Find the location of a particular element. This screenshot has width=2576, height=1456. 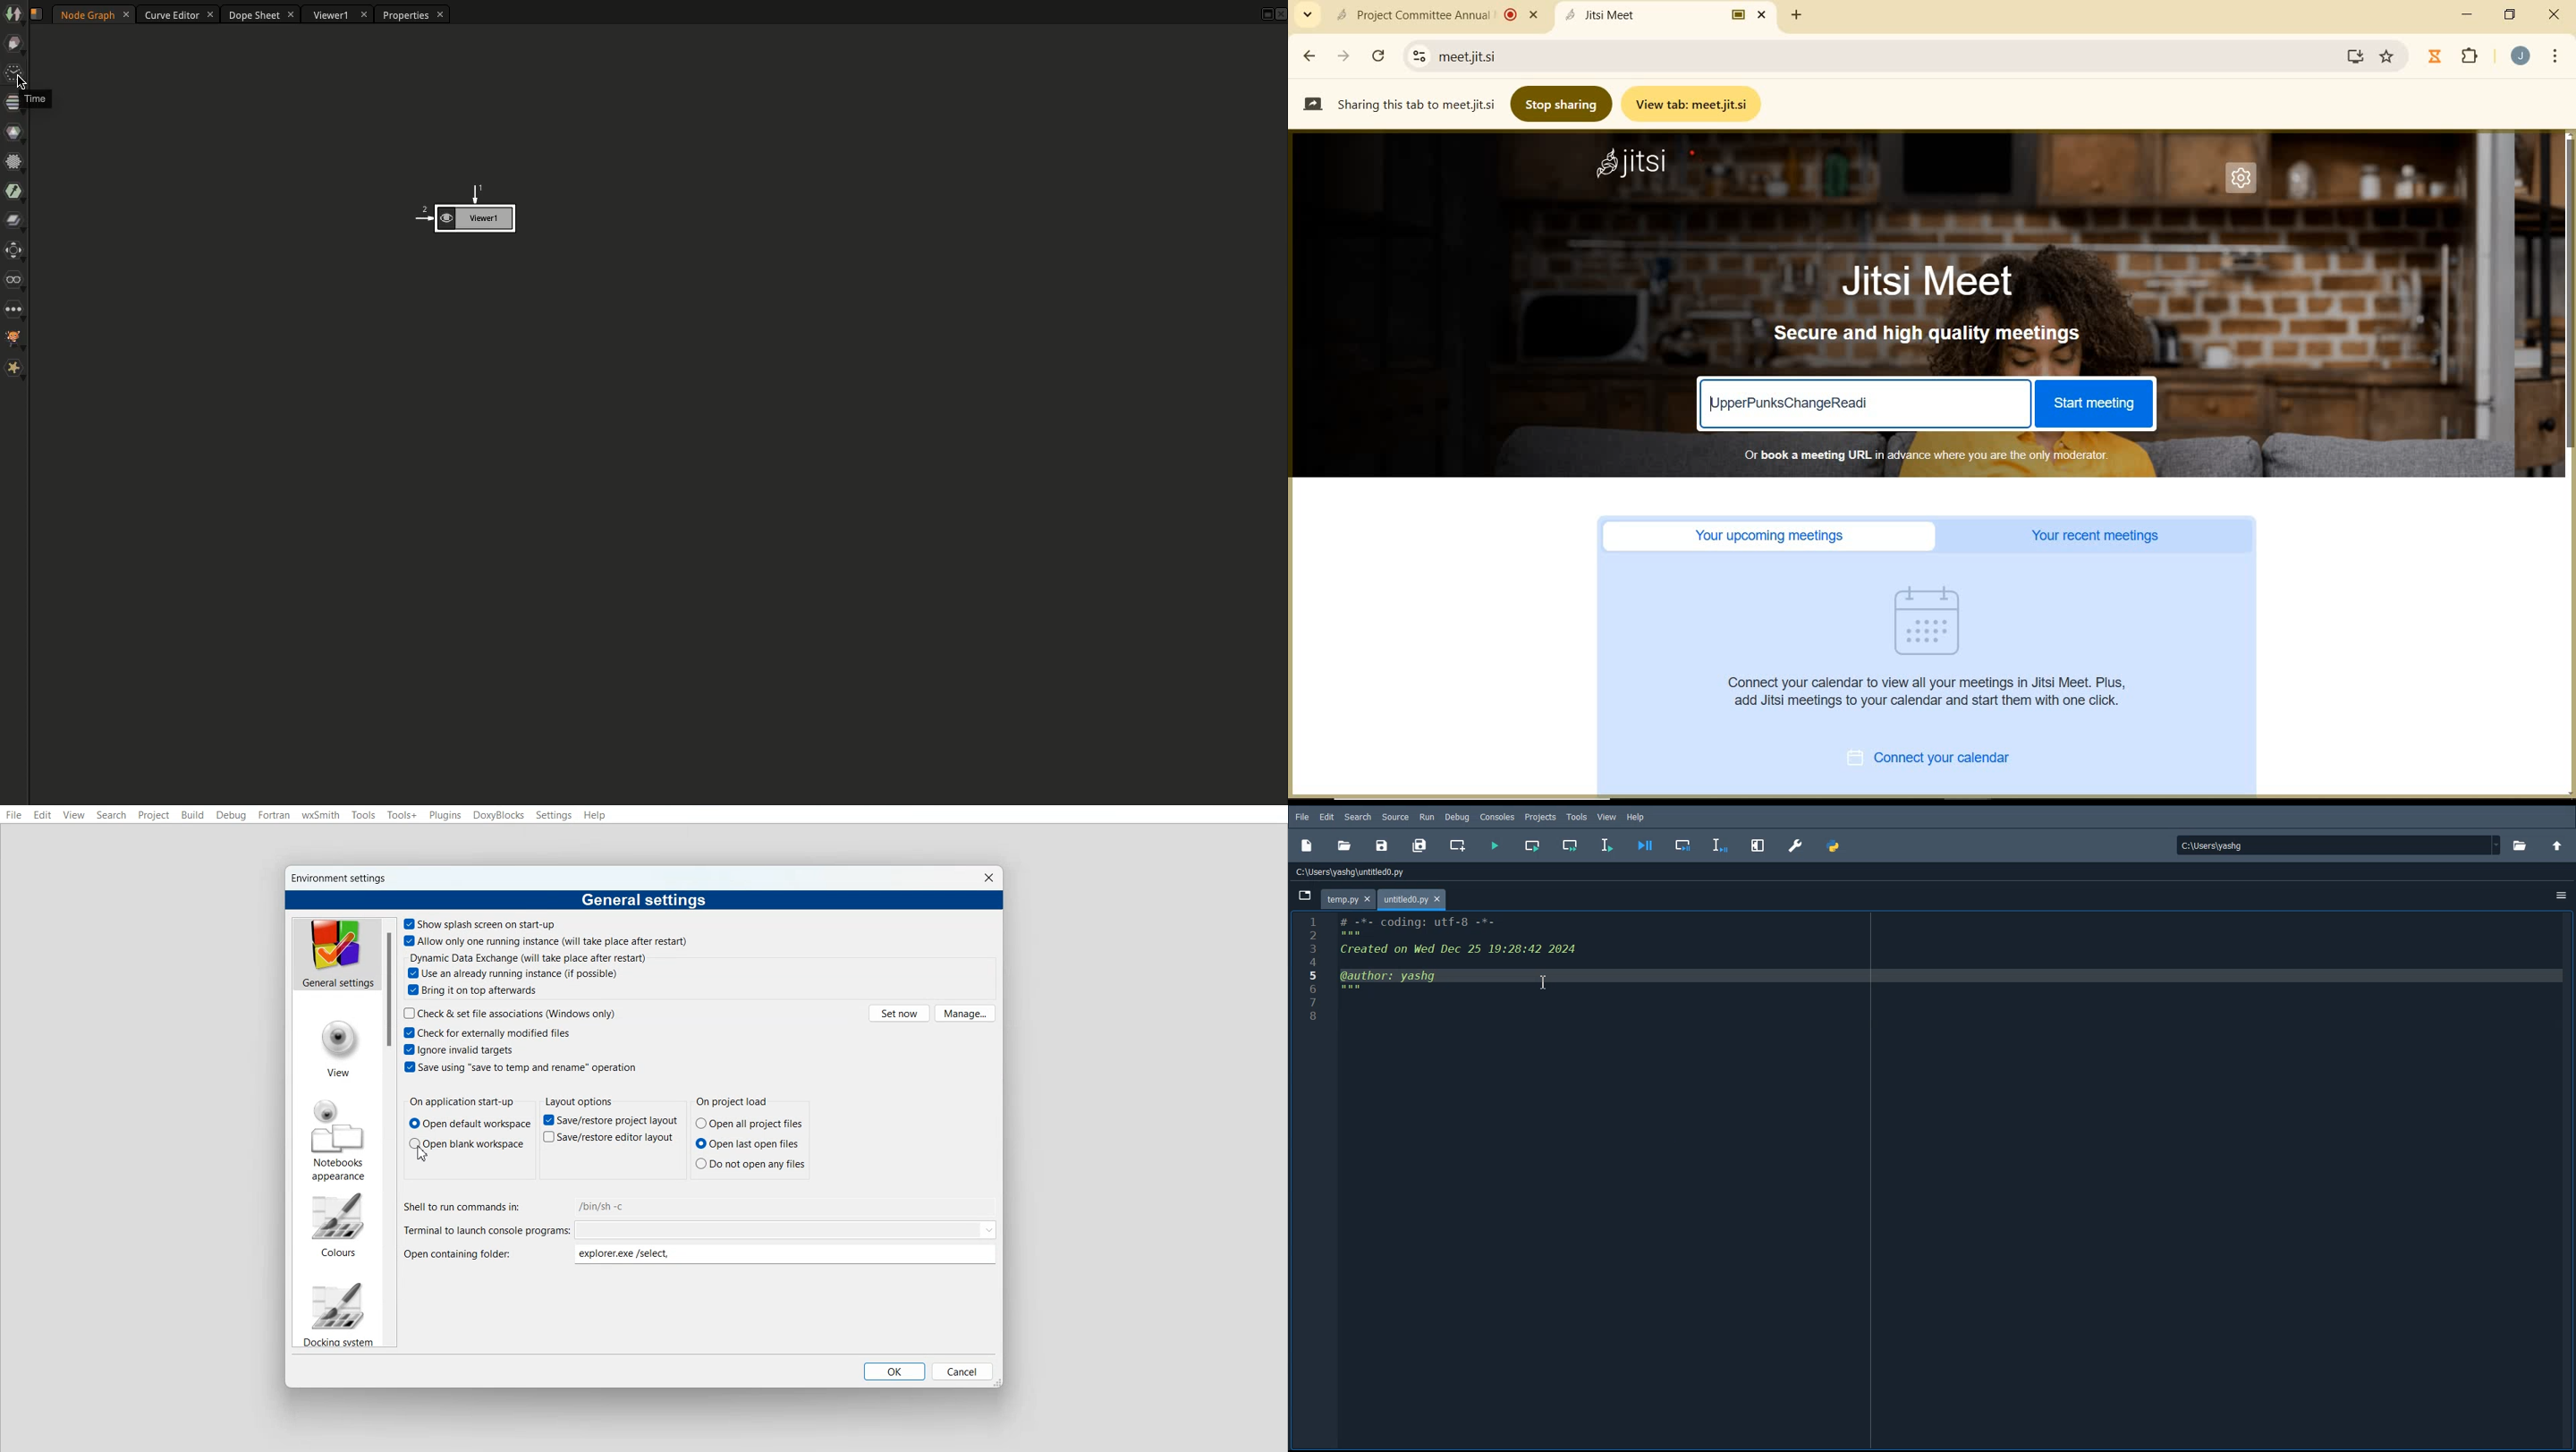

Open containing folder is located at coordinates (703, 1255).